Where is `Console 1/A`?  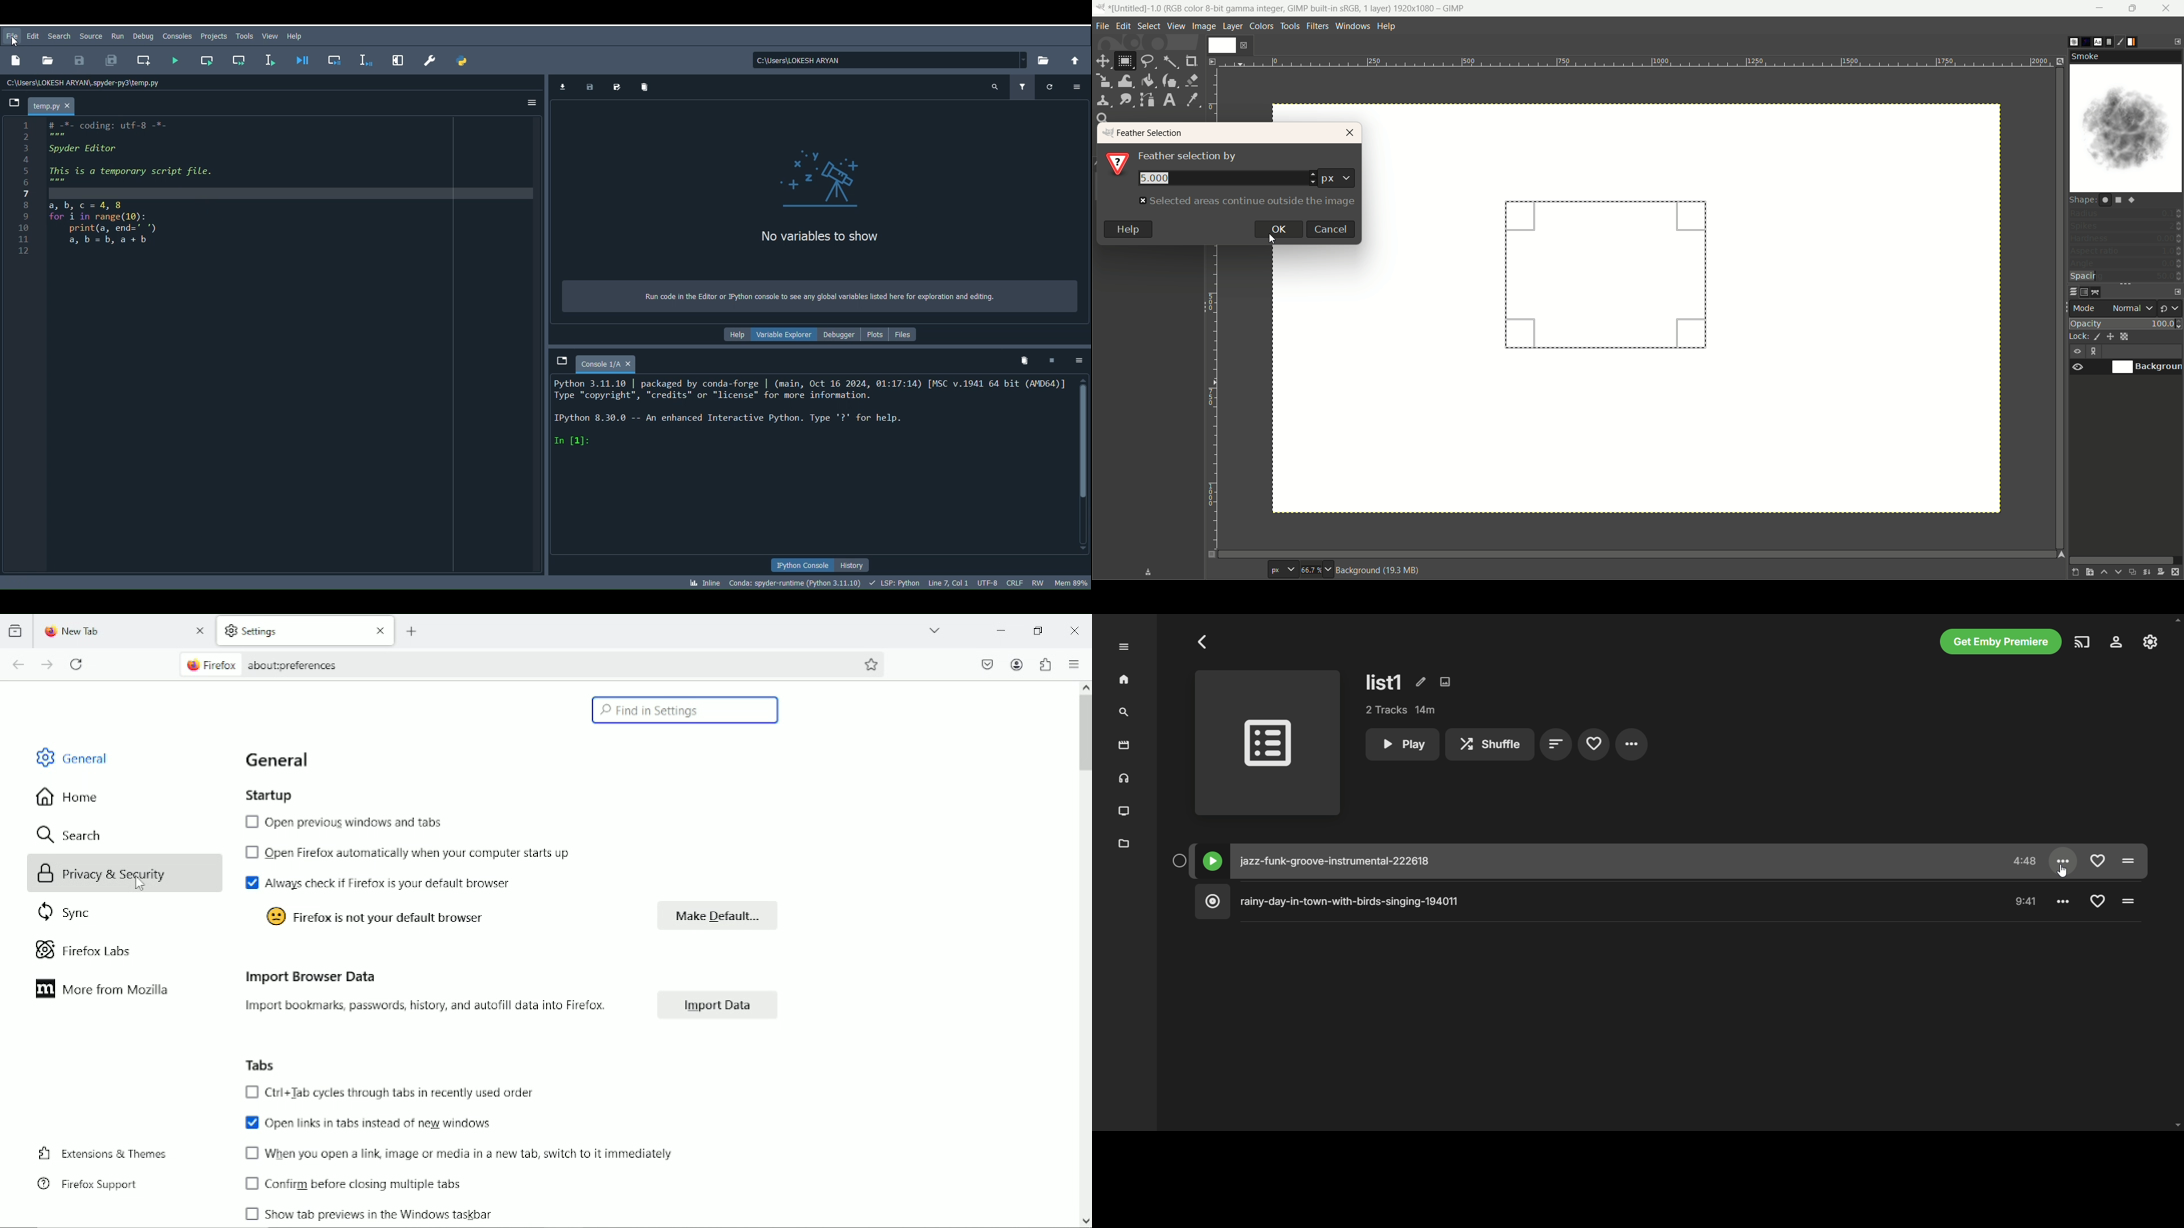 Console 1/A is located at coordinates (600, 364).